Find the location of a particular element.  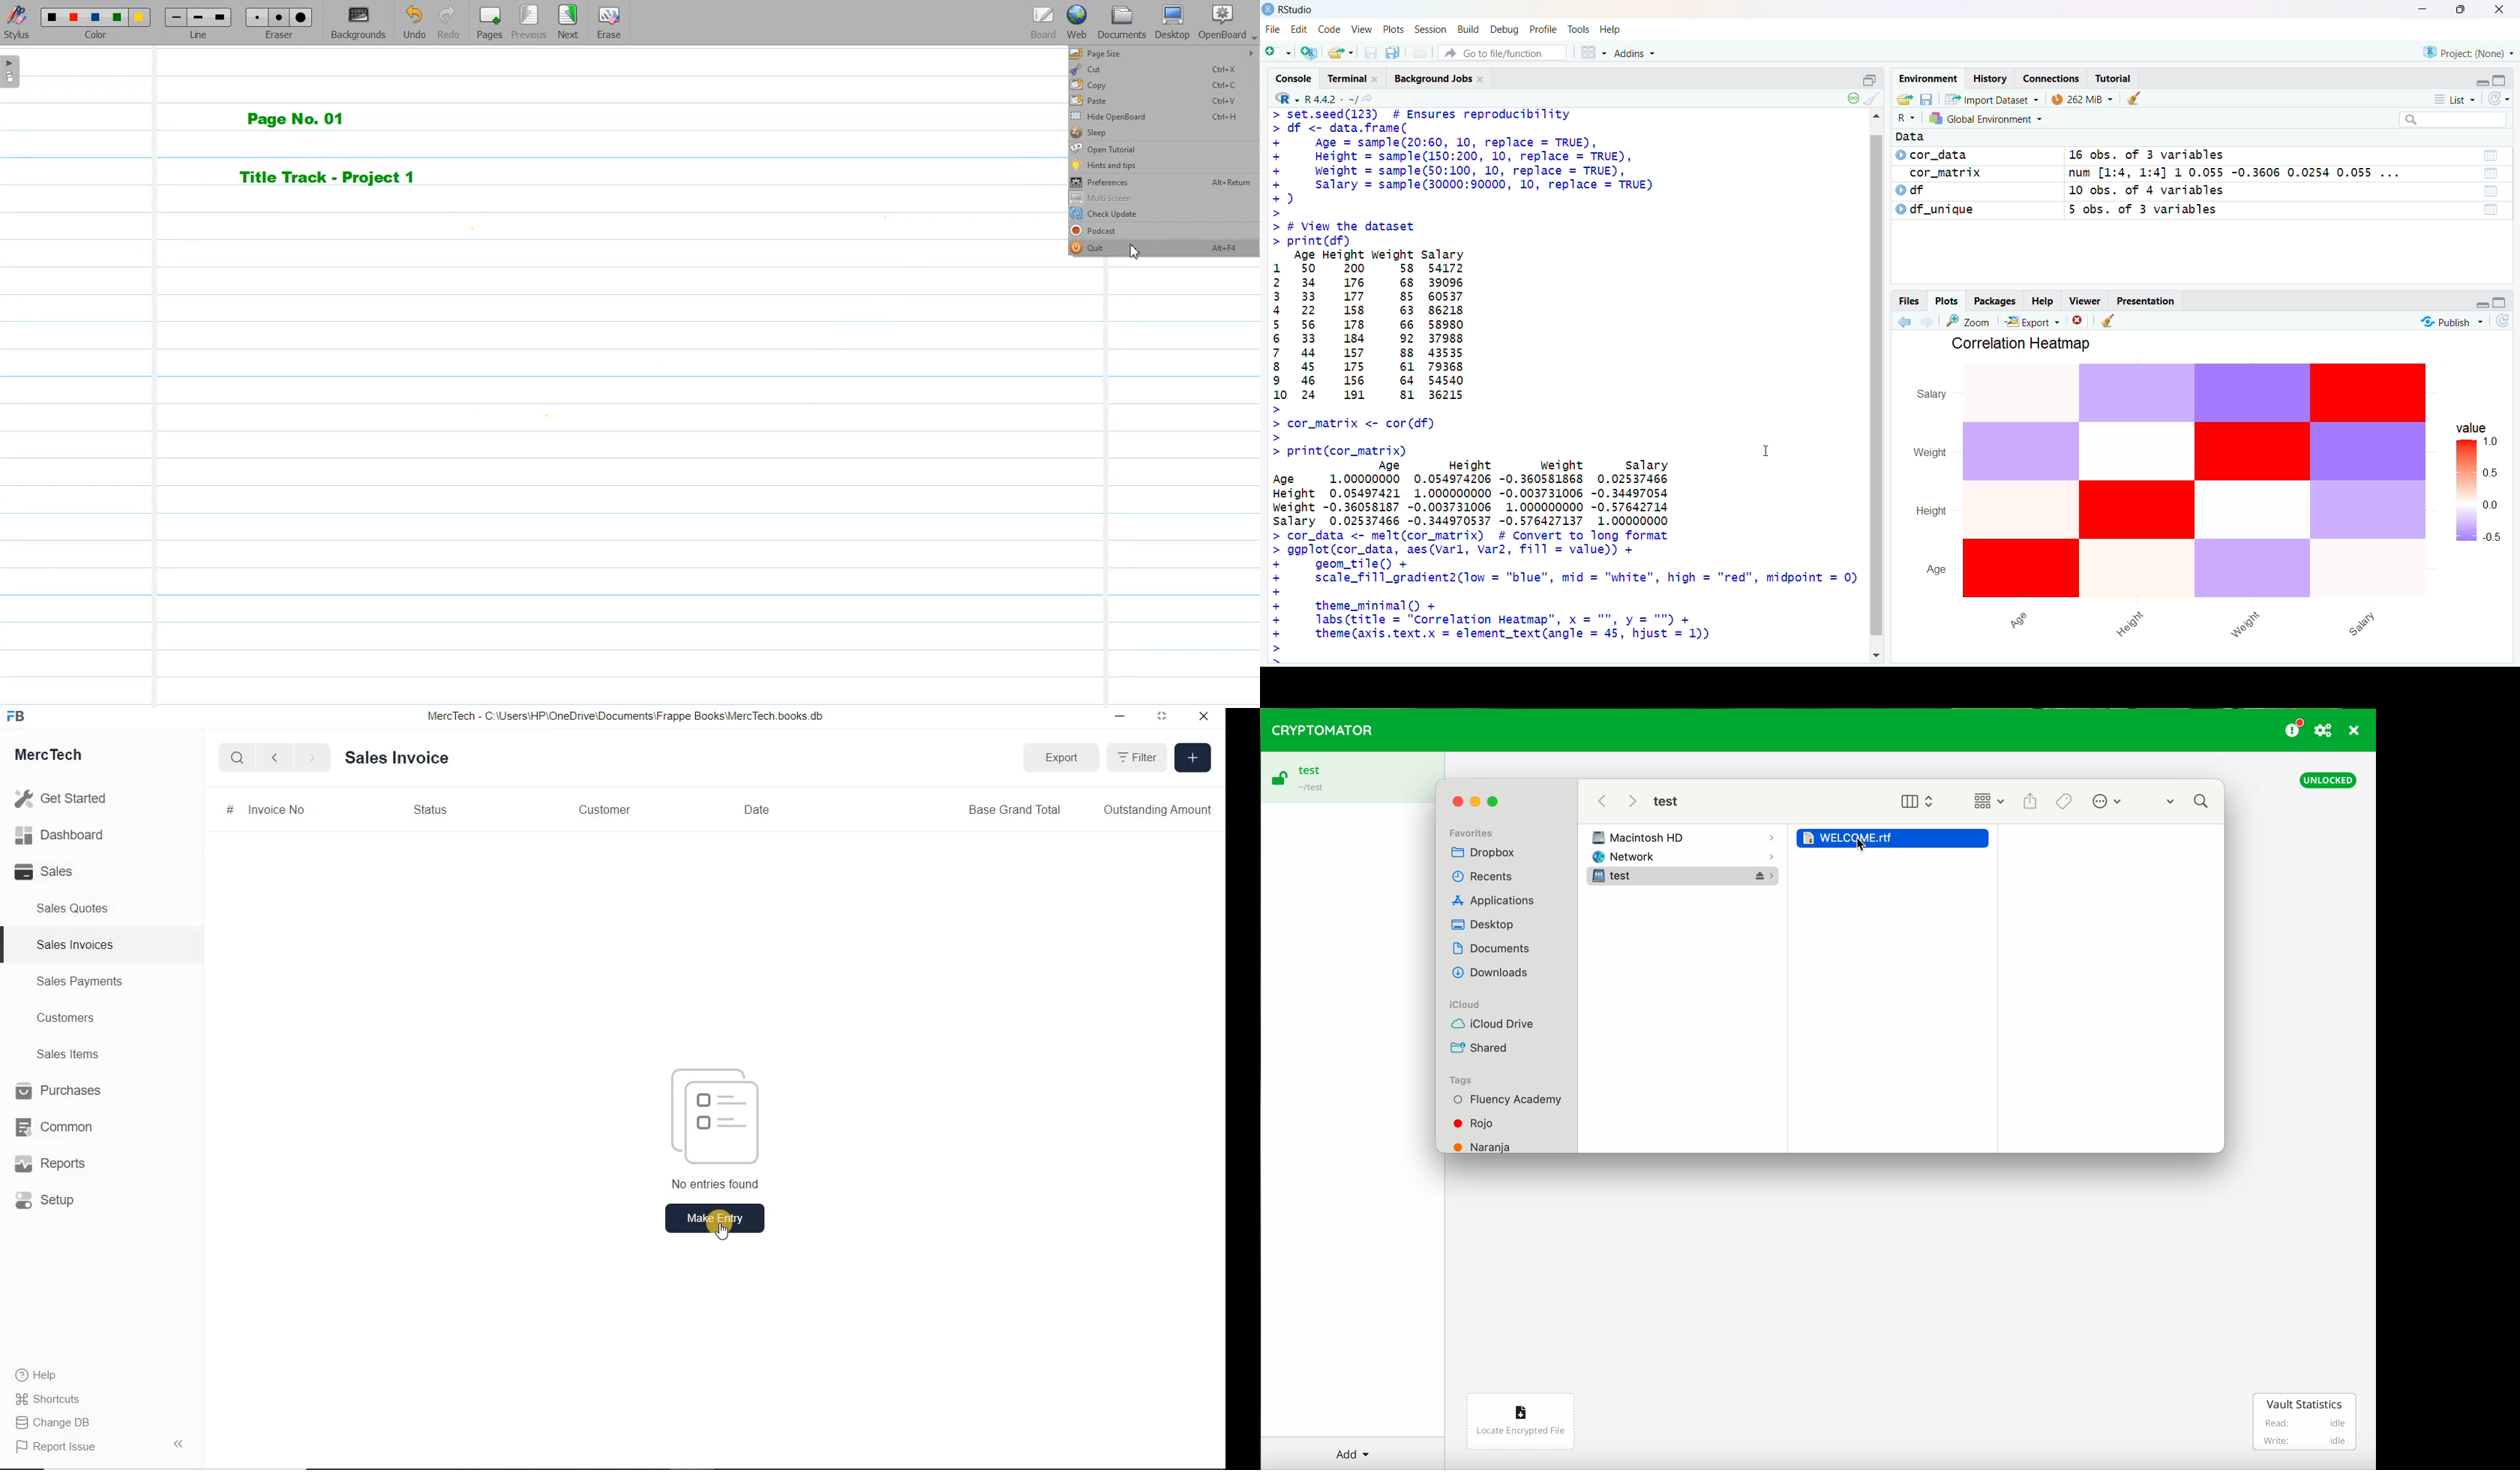

0.5 is located at coordinates (2490, 470).